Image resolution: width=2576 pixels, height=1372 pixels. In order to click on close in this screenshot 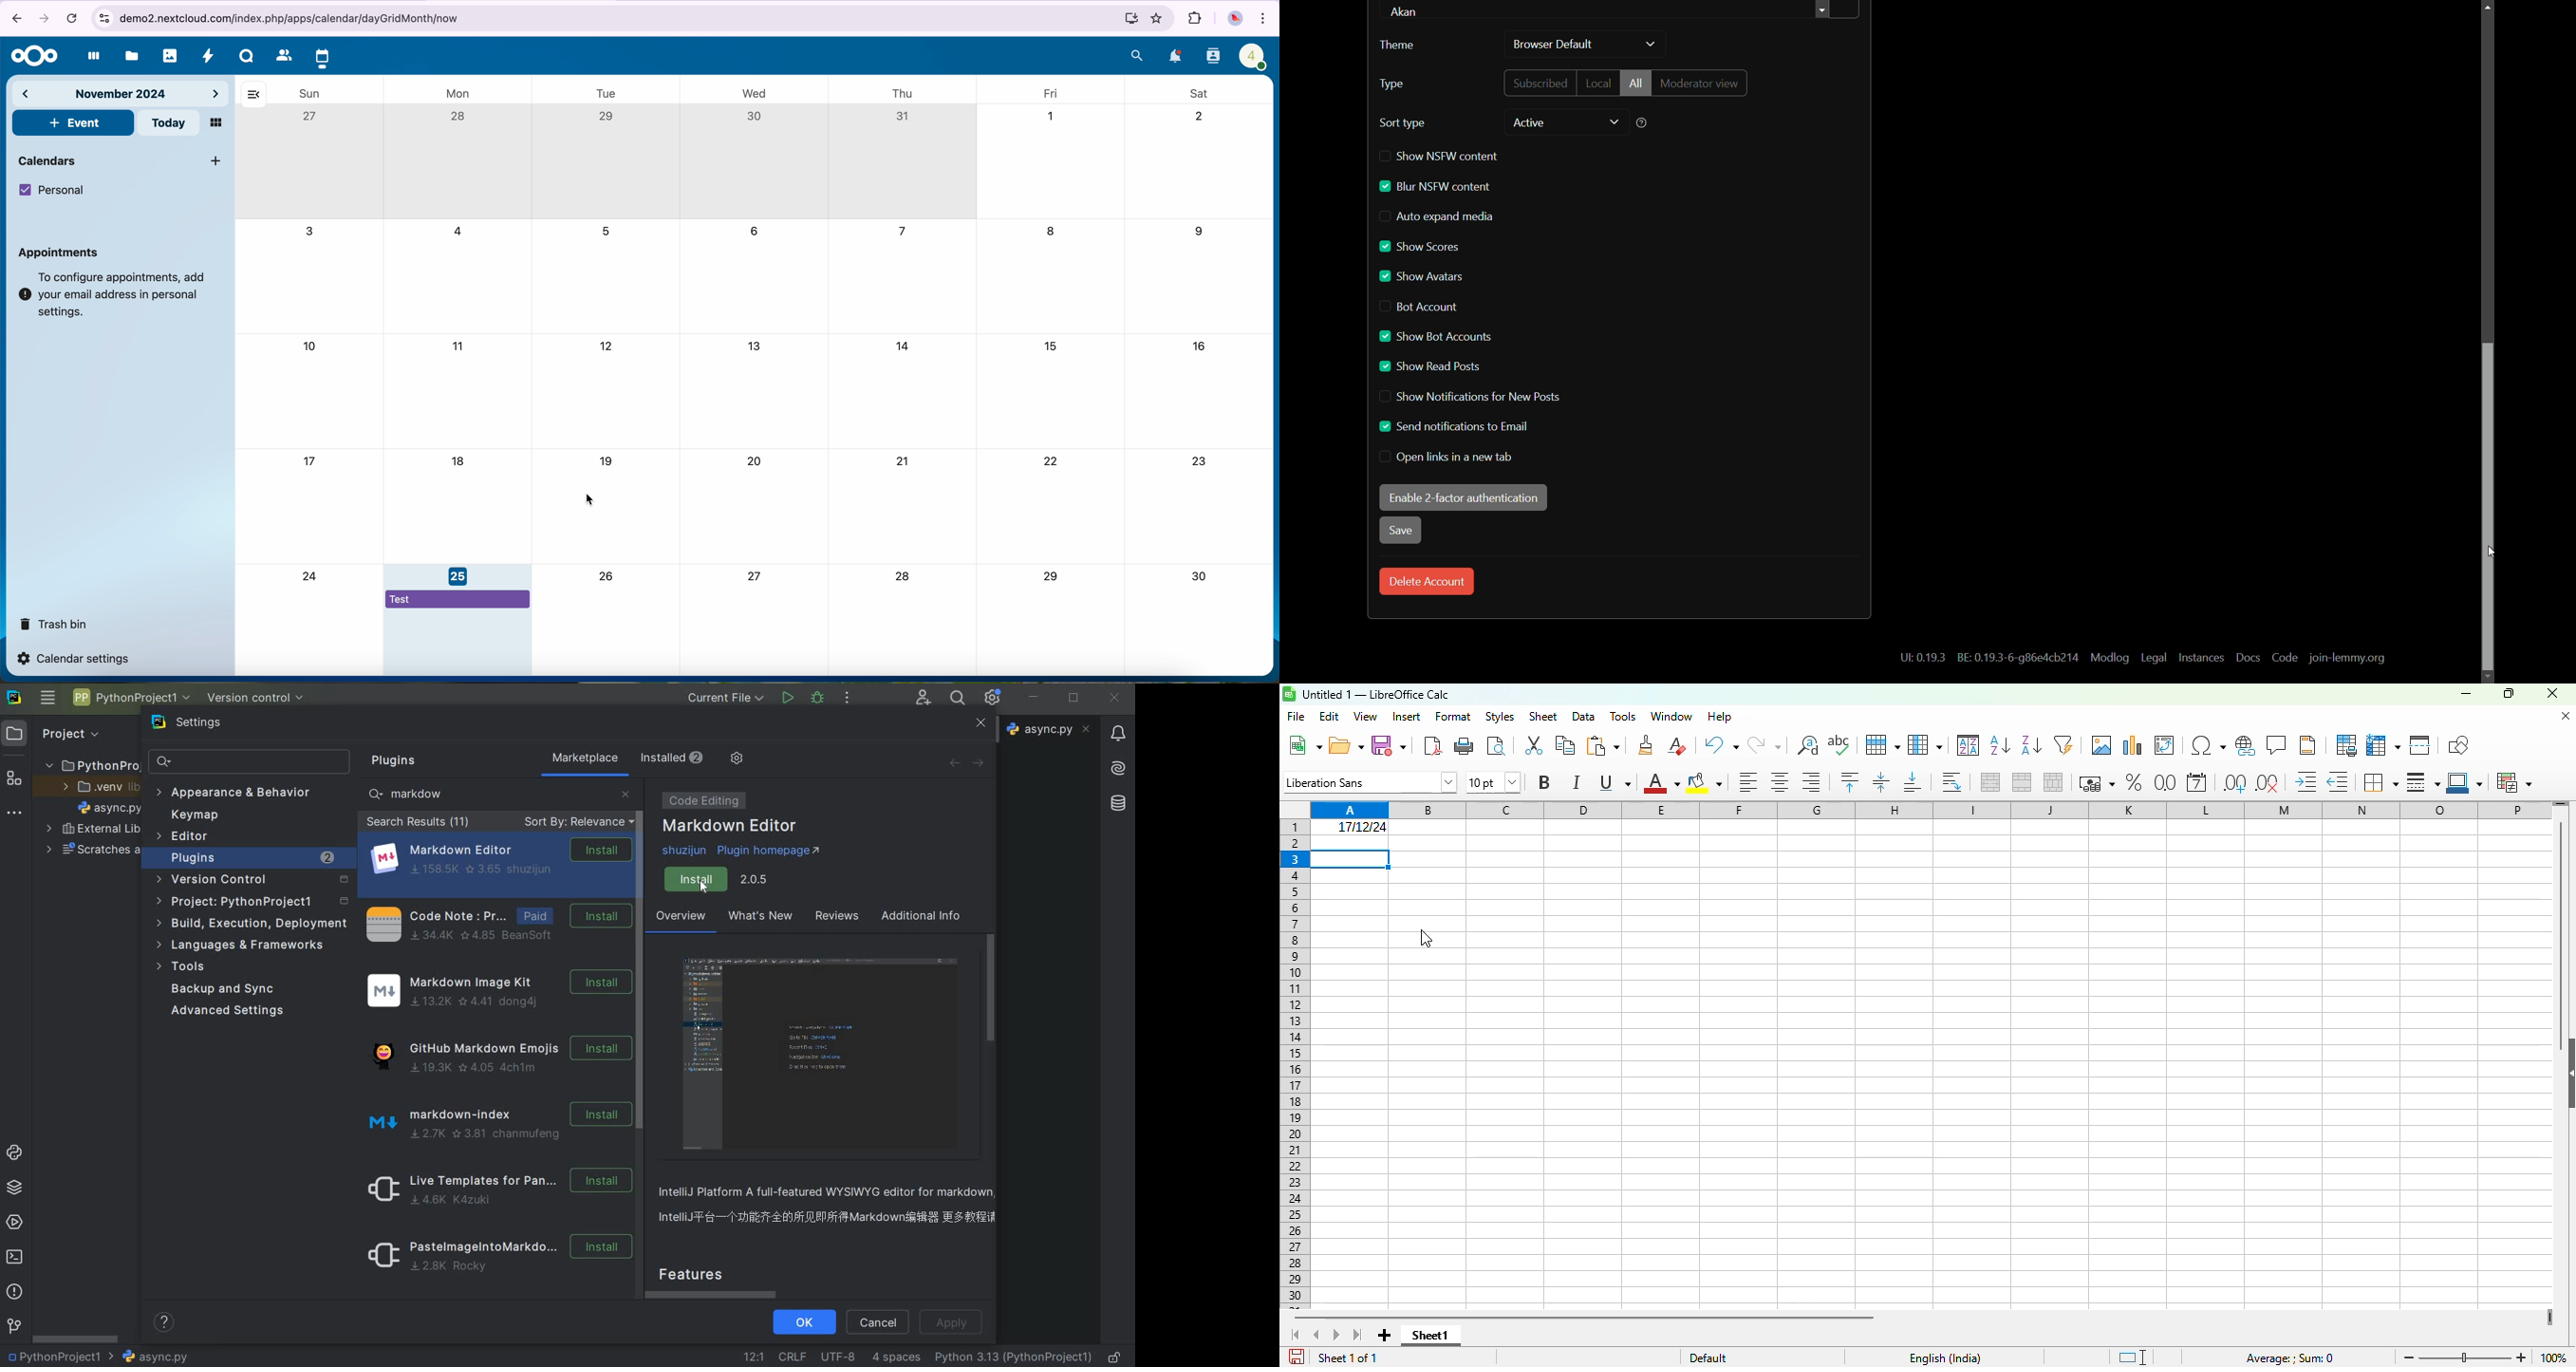, I will do `click(2551, 693)`.